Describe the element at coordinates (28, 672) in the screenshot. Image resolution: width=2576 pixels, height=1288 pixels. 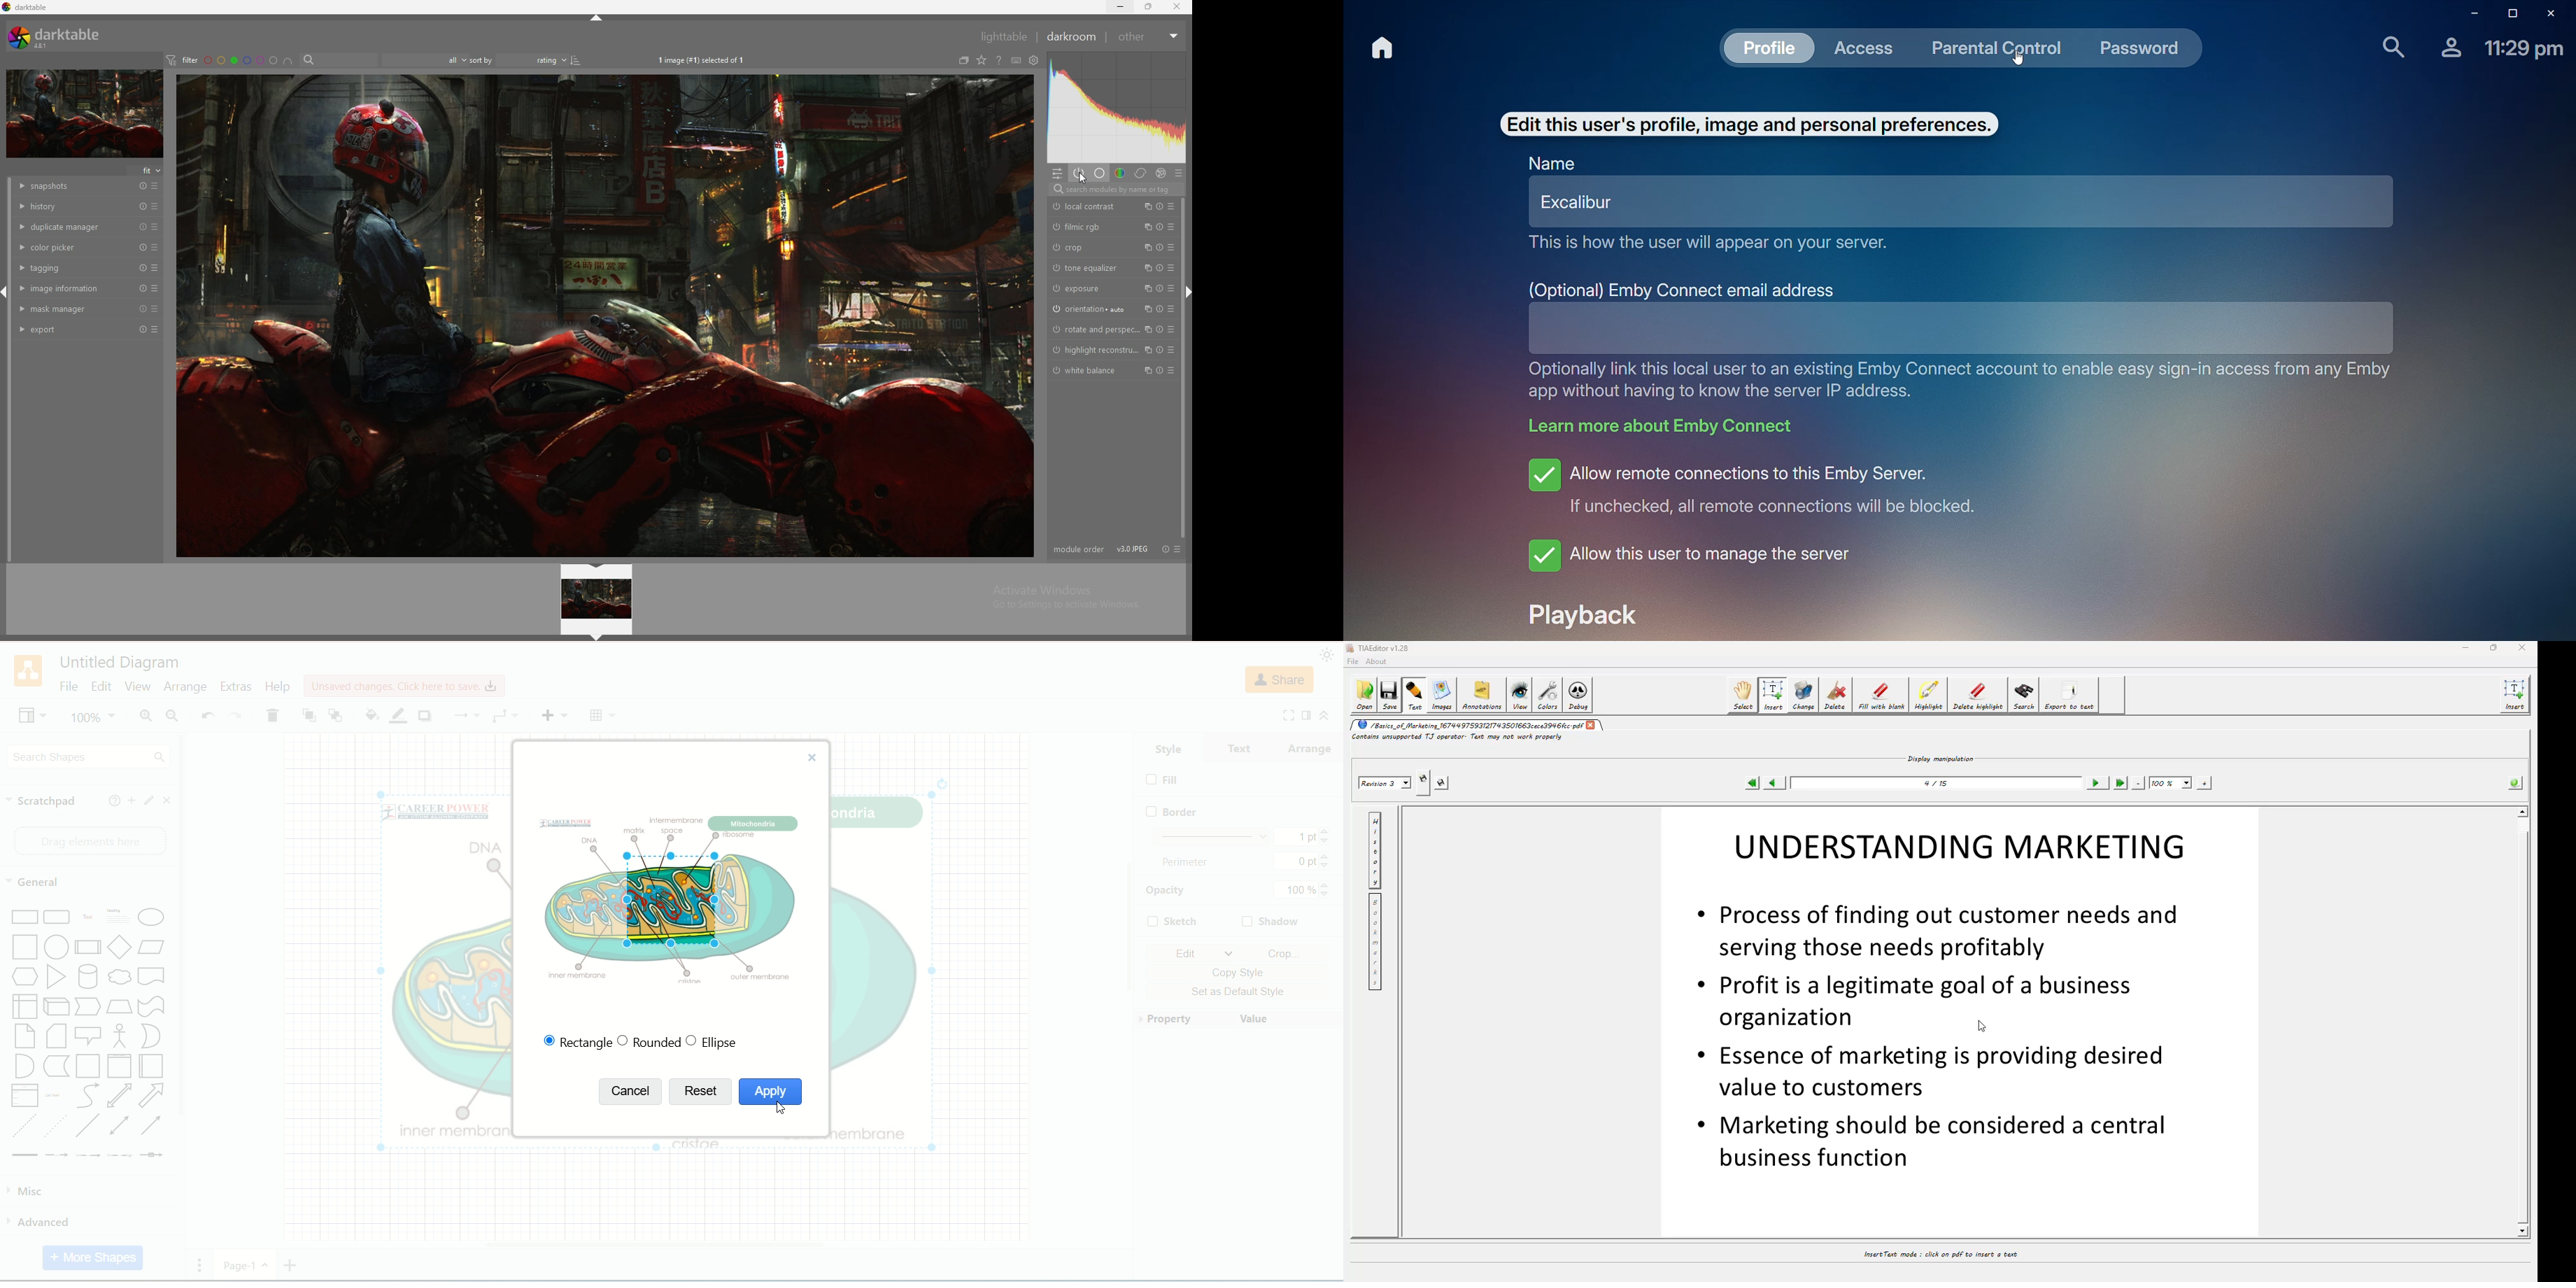
I see `logo` at that location.